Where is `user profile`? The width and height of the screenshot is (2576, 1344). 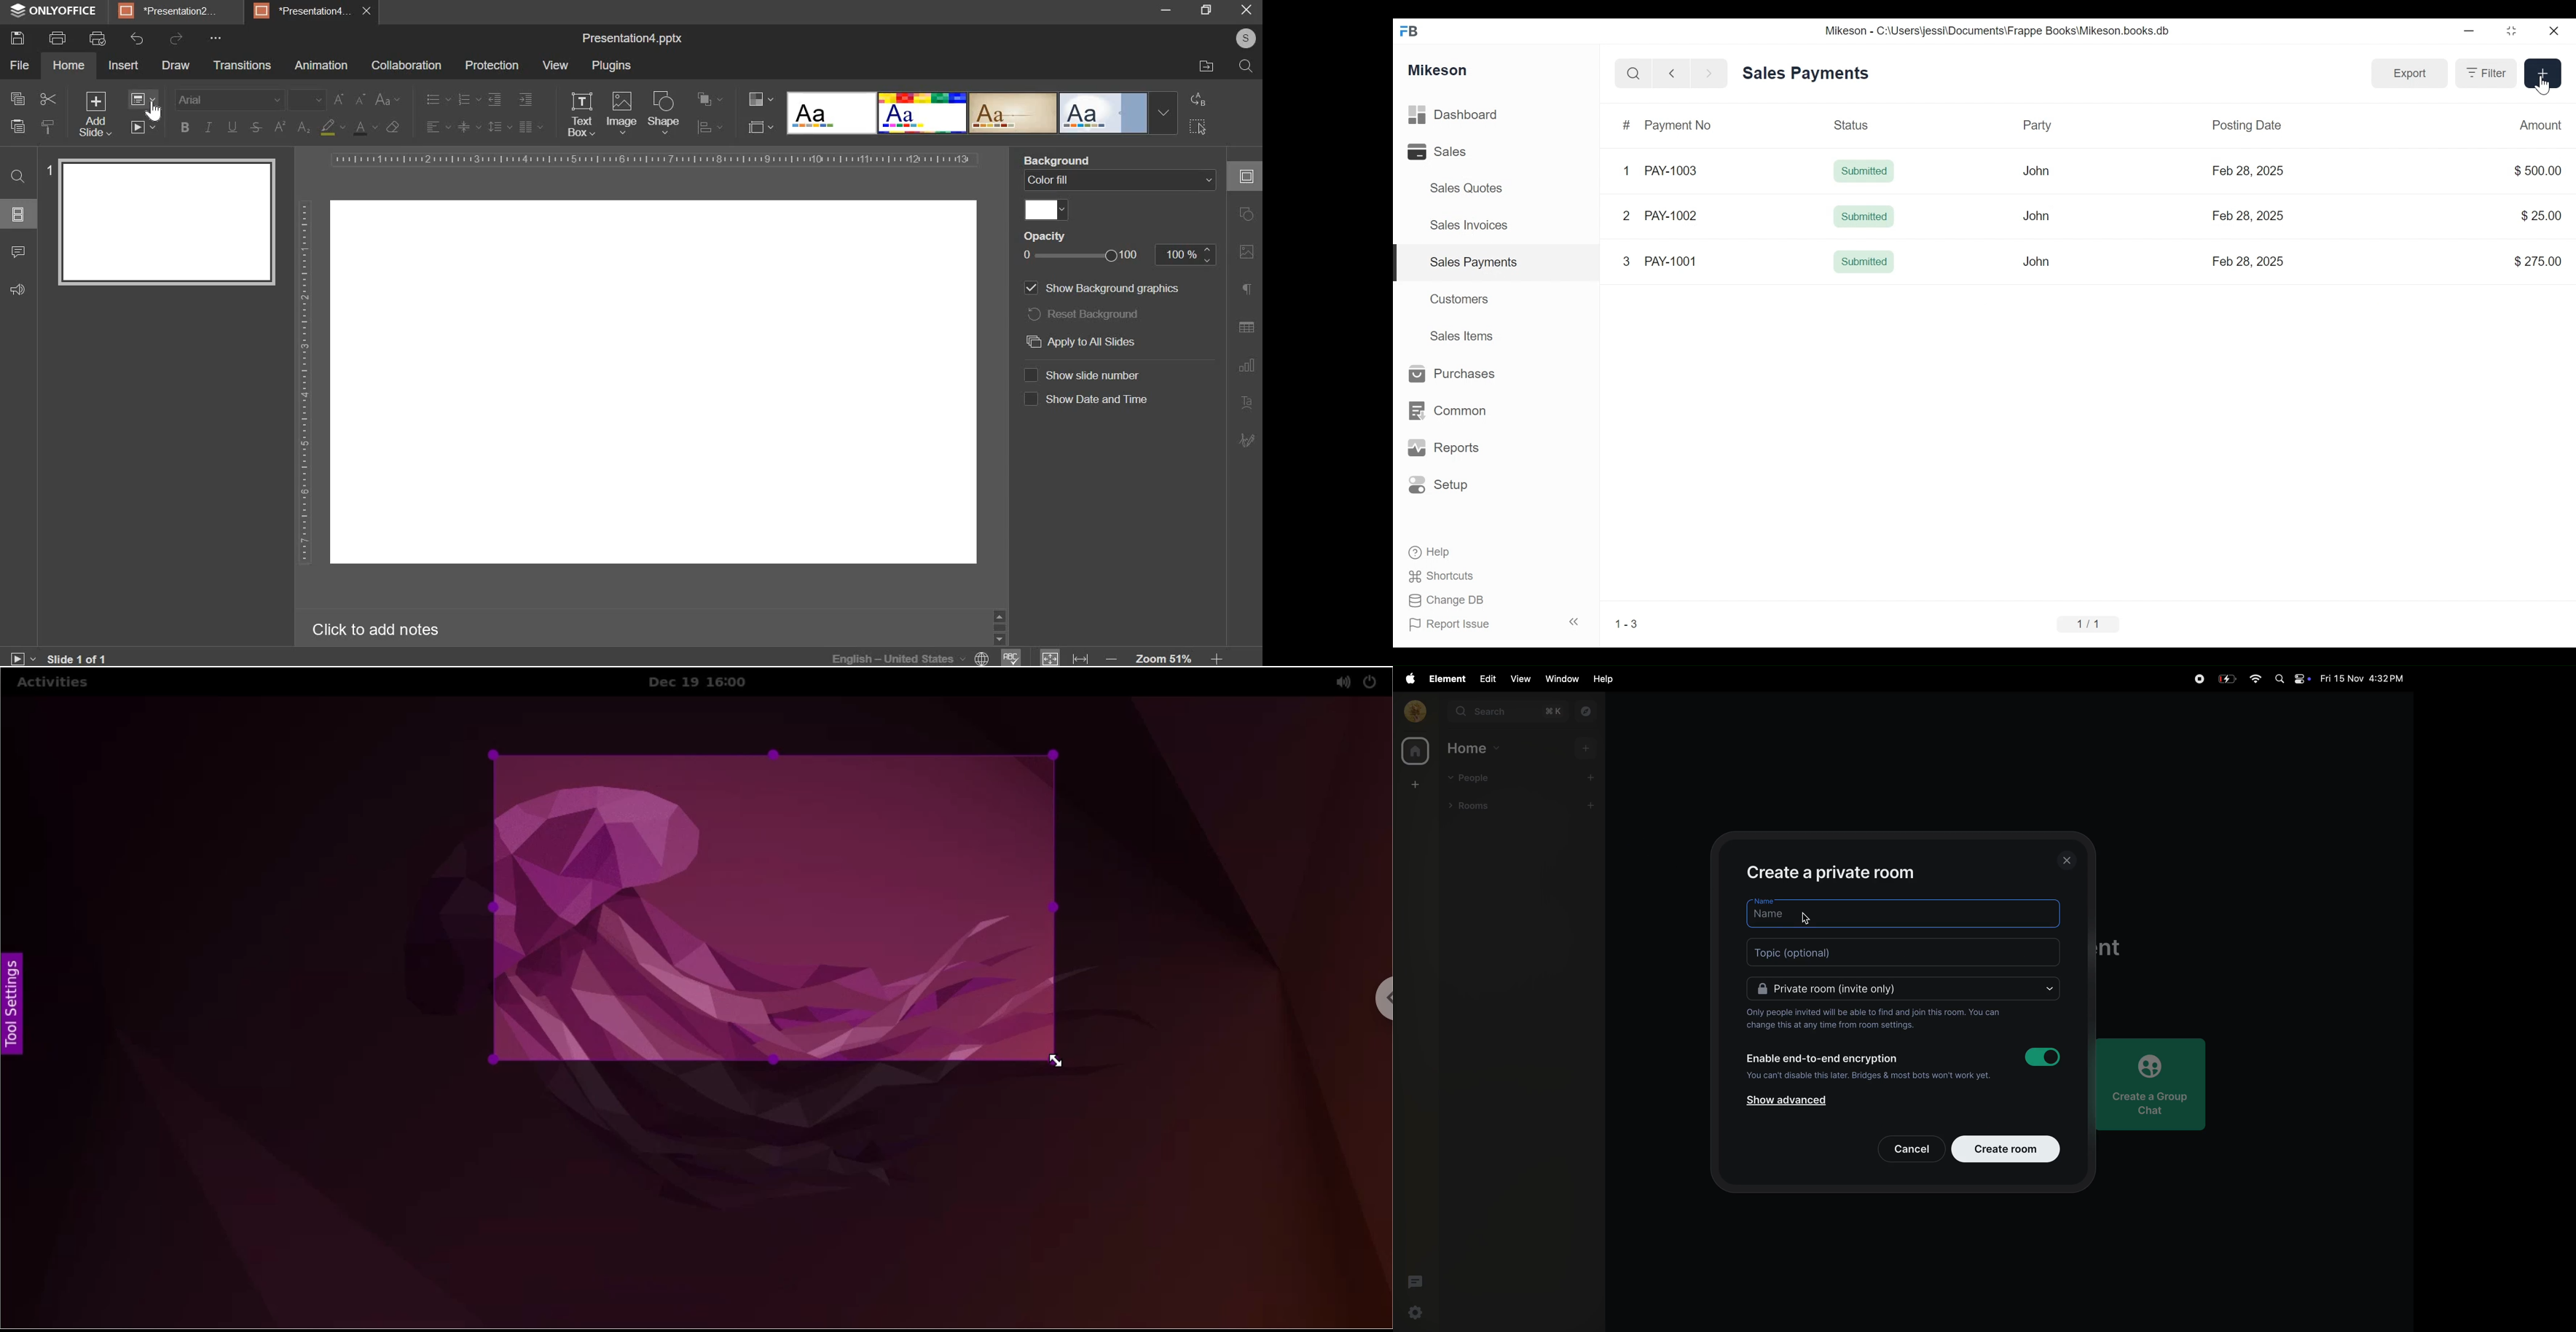 user profile is located at coordinates (1245, 38).